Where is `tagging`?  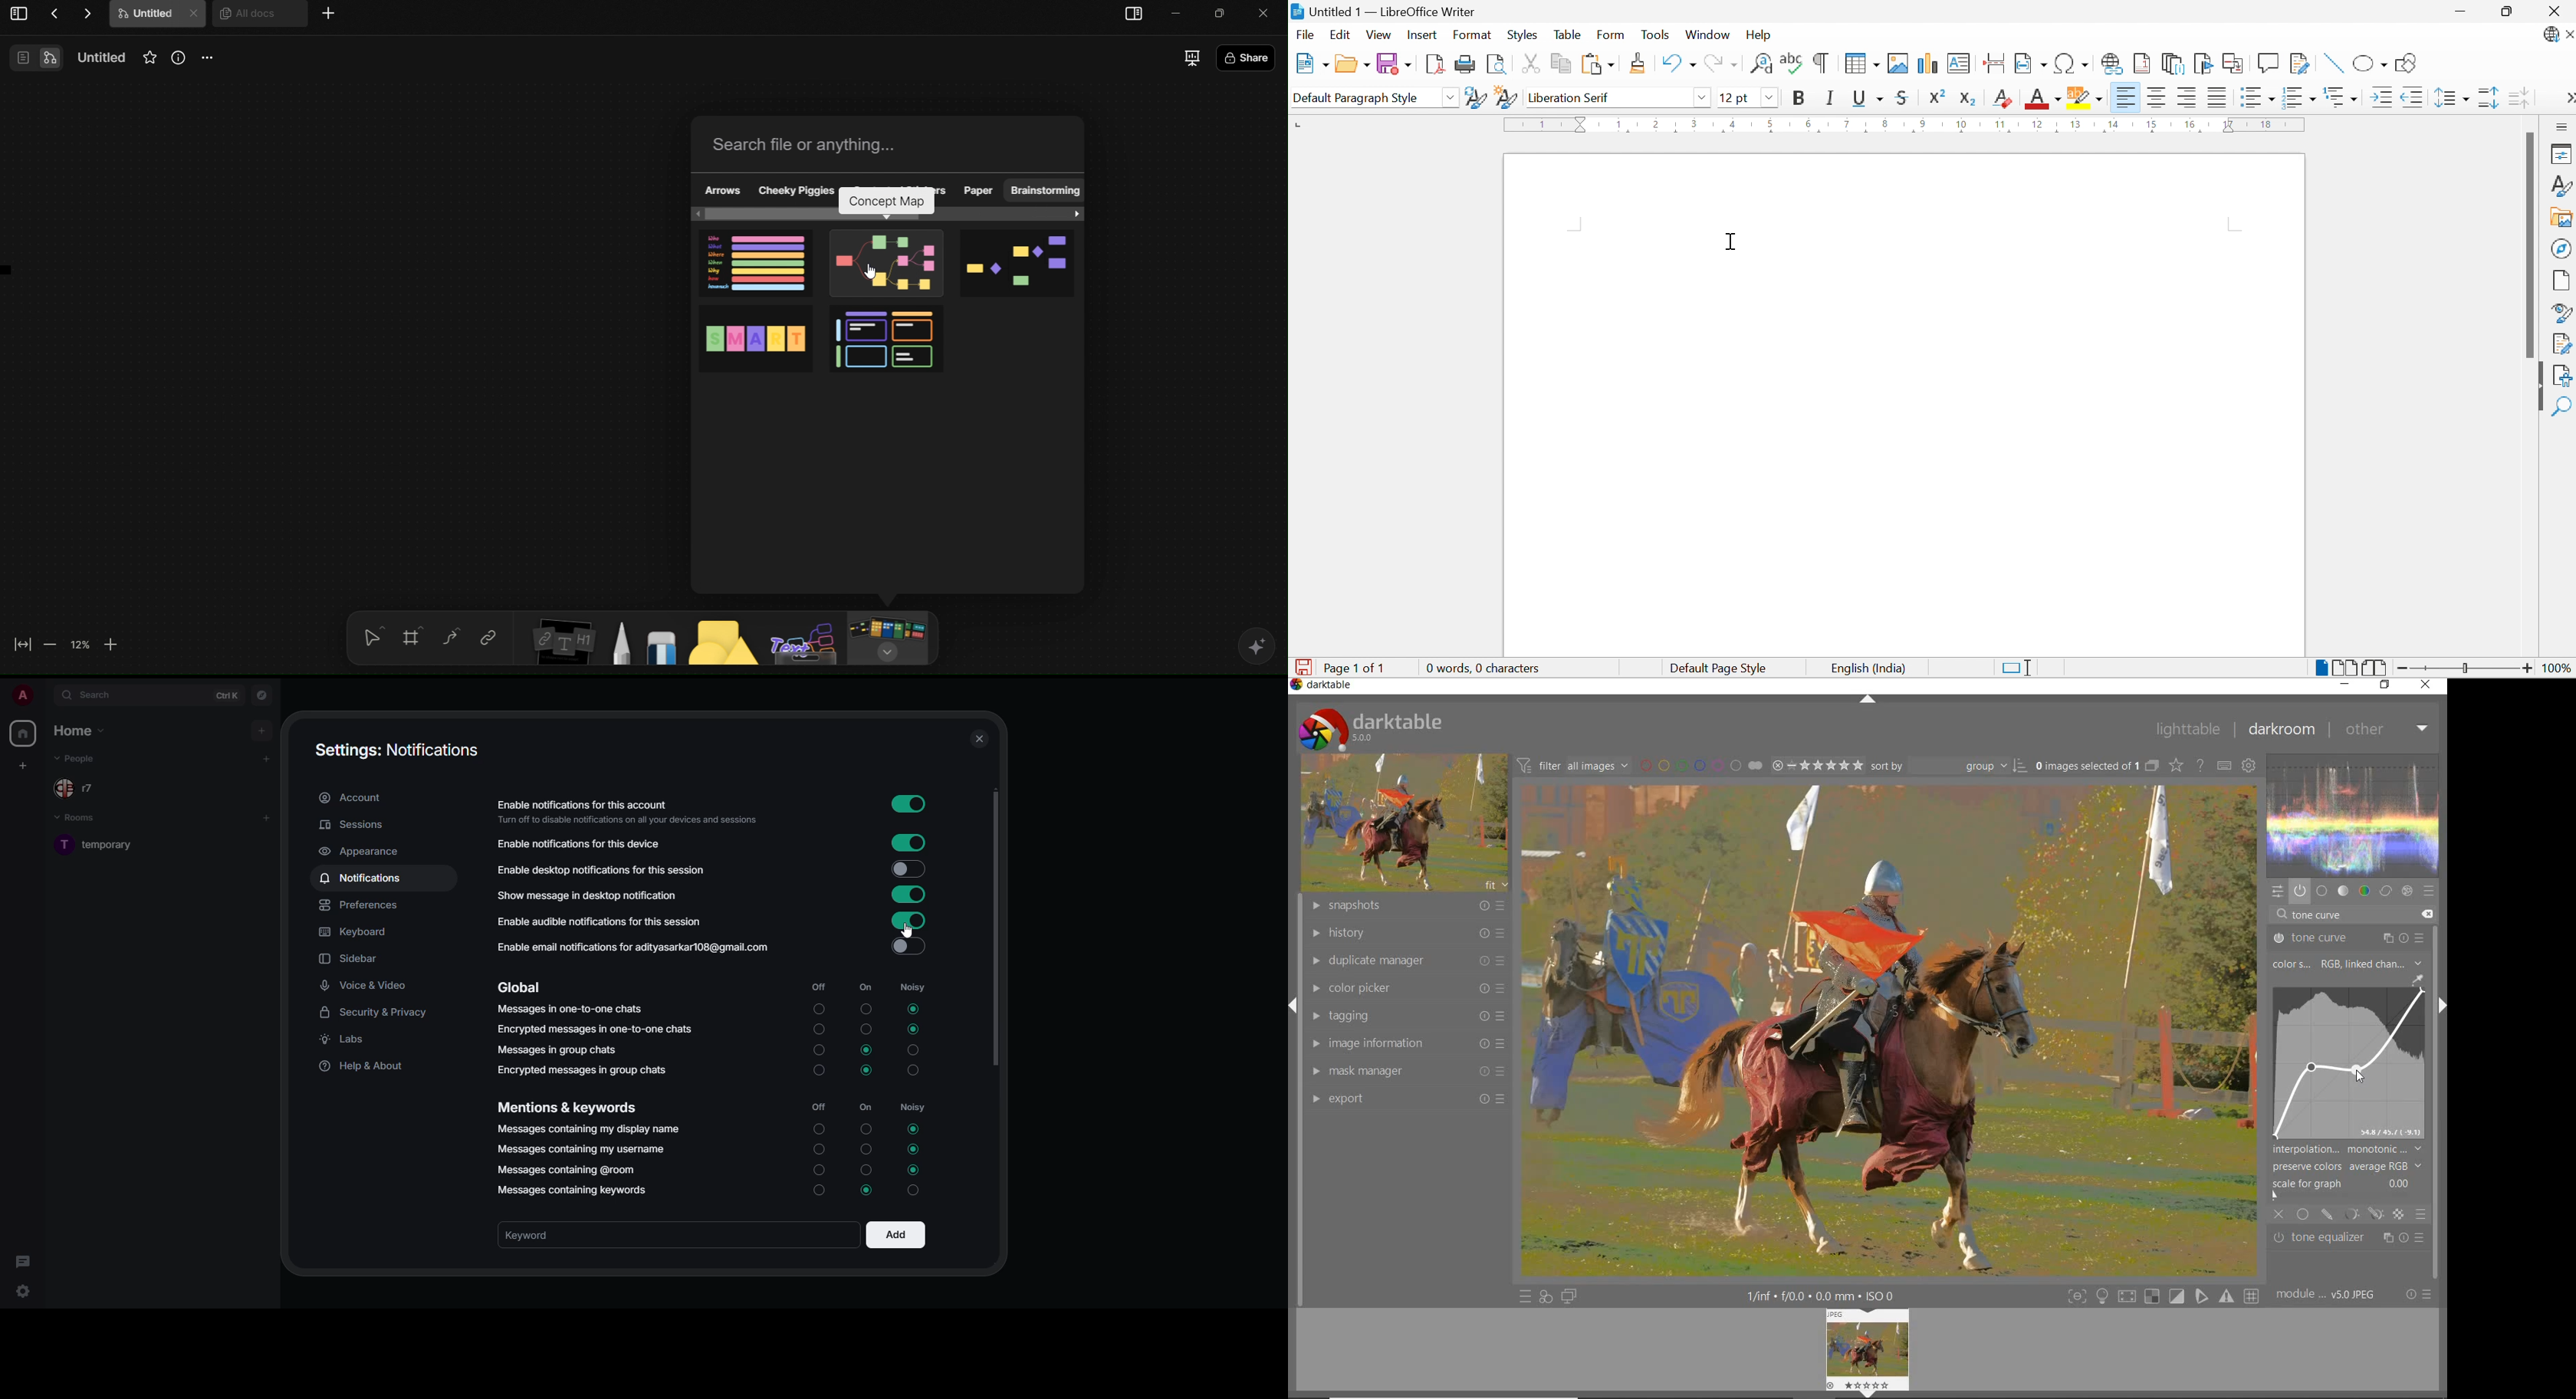
tagging is located at coordinates (1405, 1016).